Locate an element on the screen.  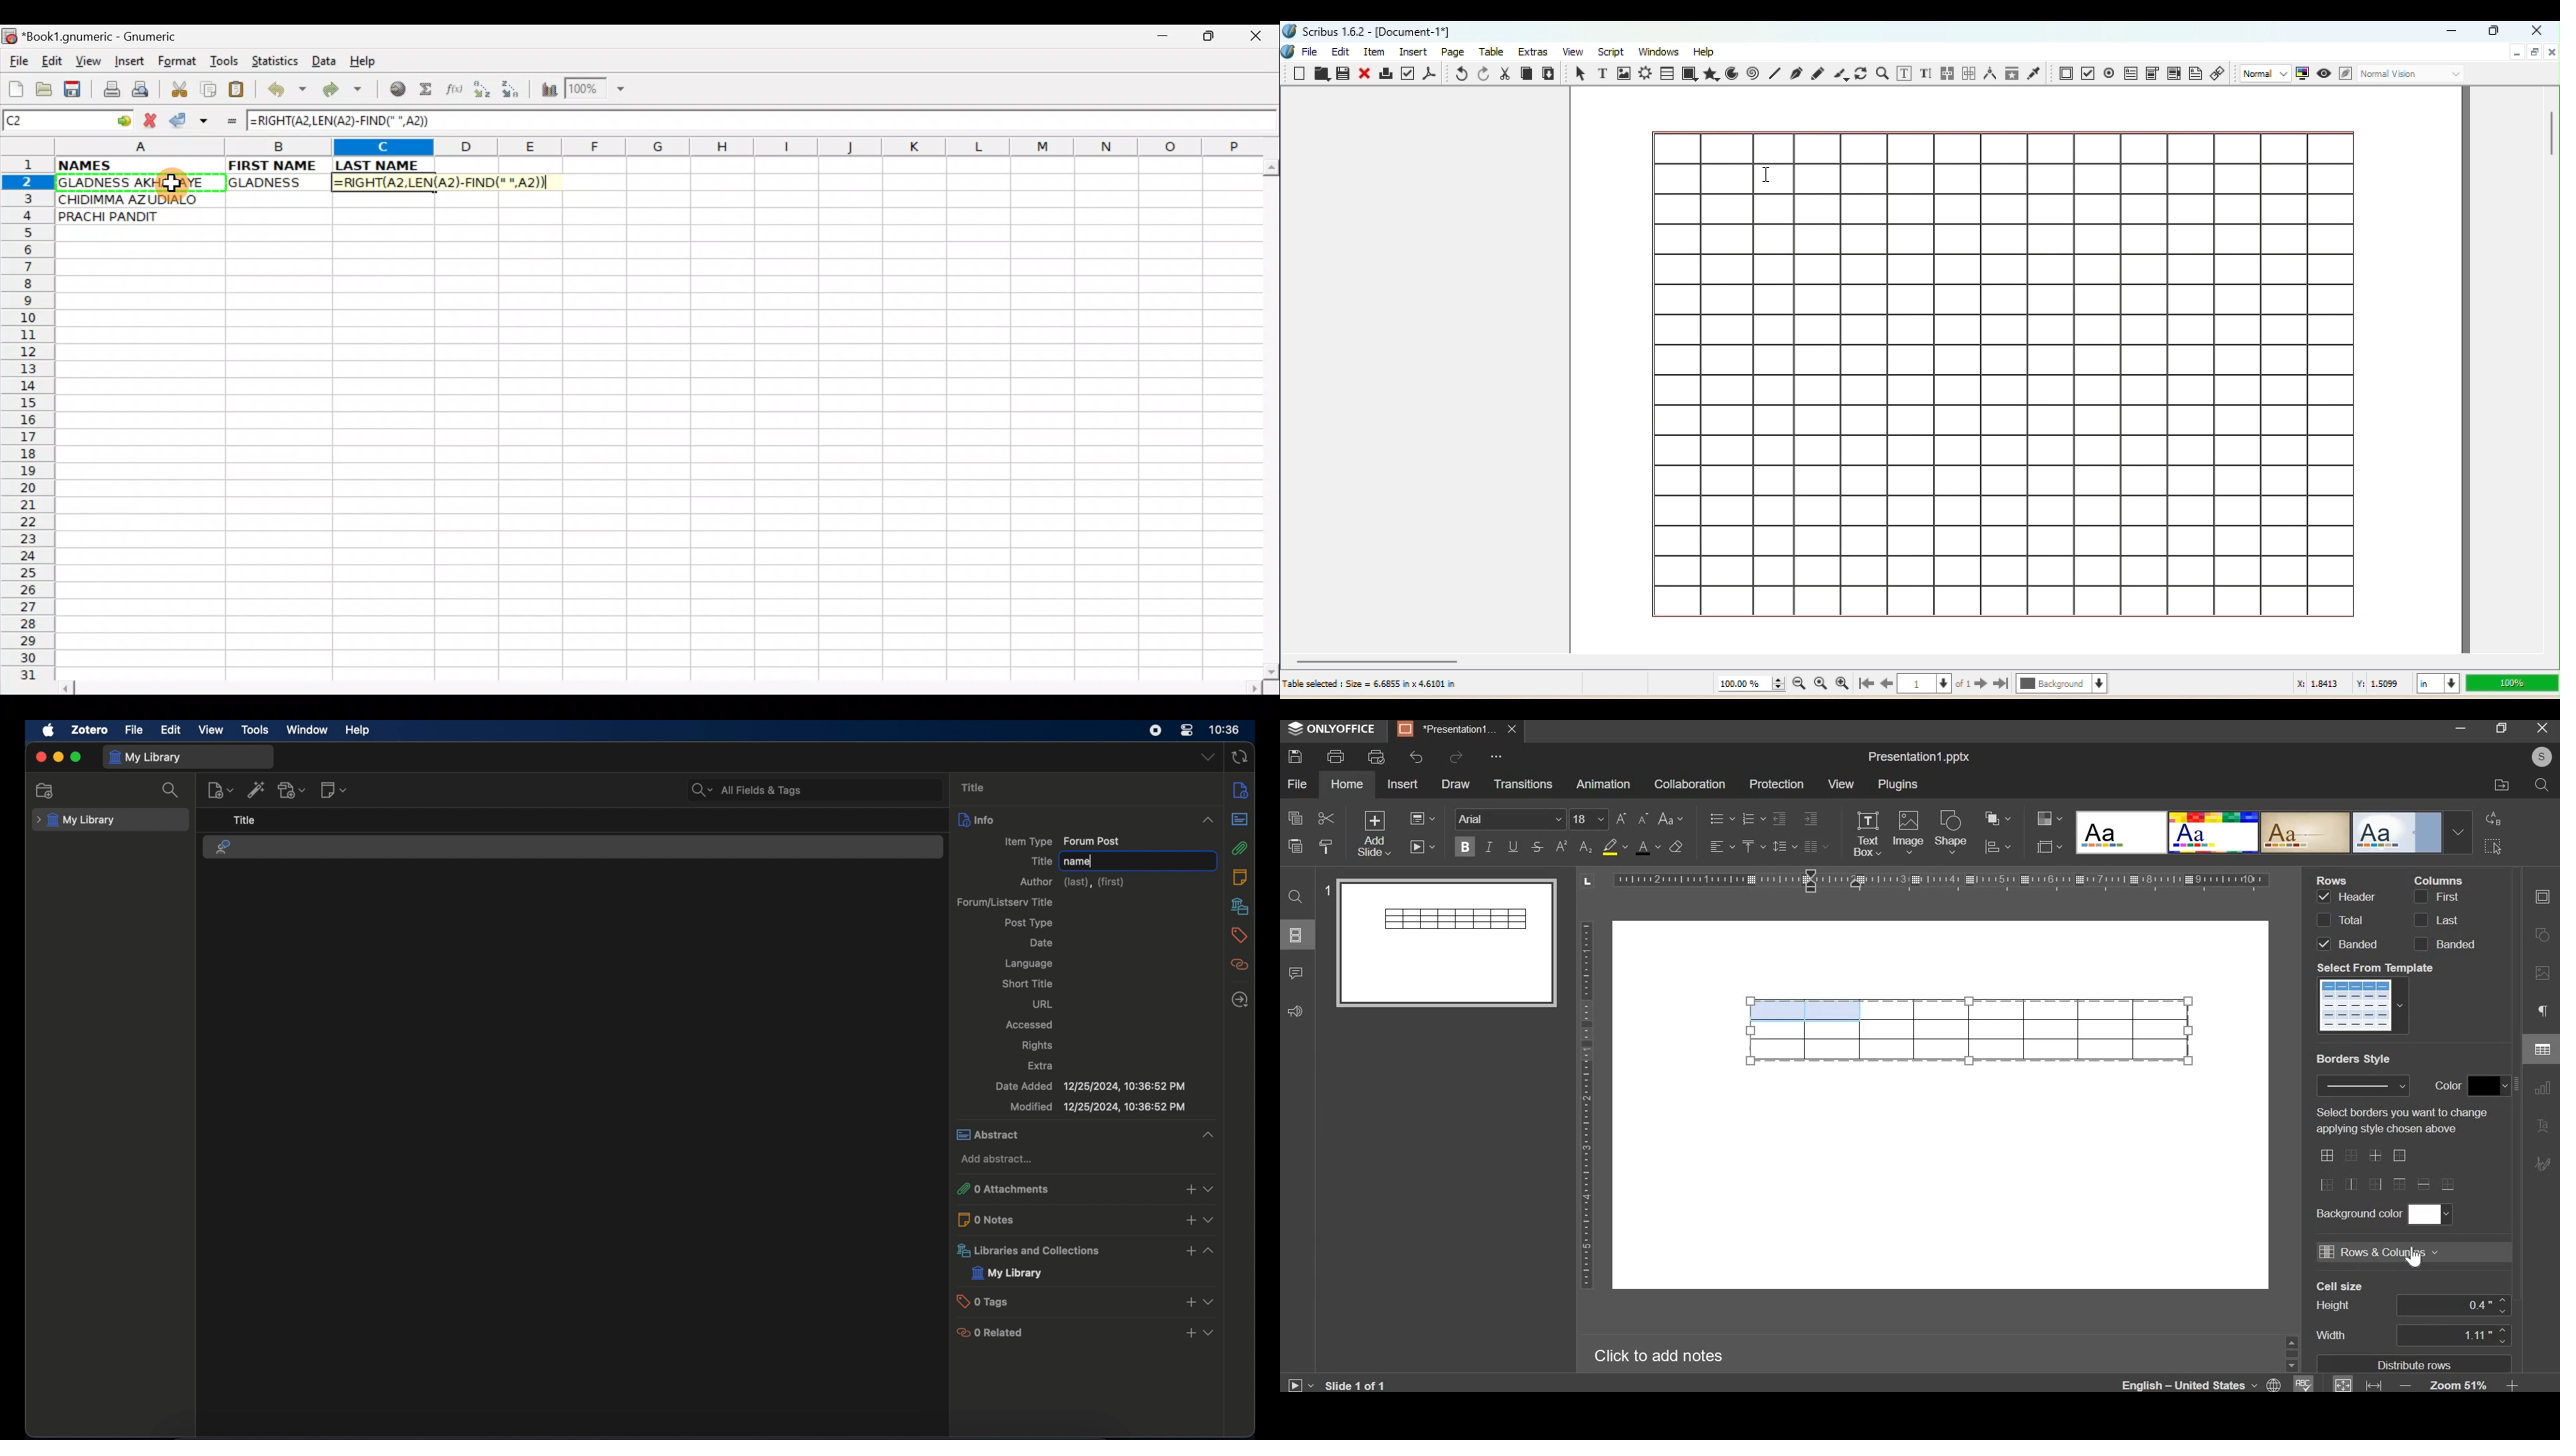
notes is located at coordinates (1239, 877).